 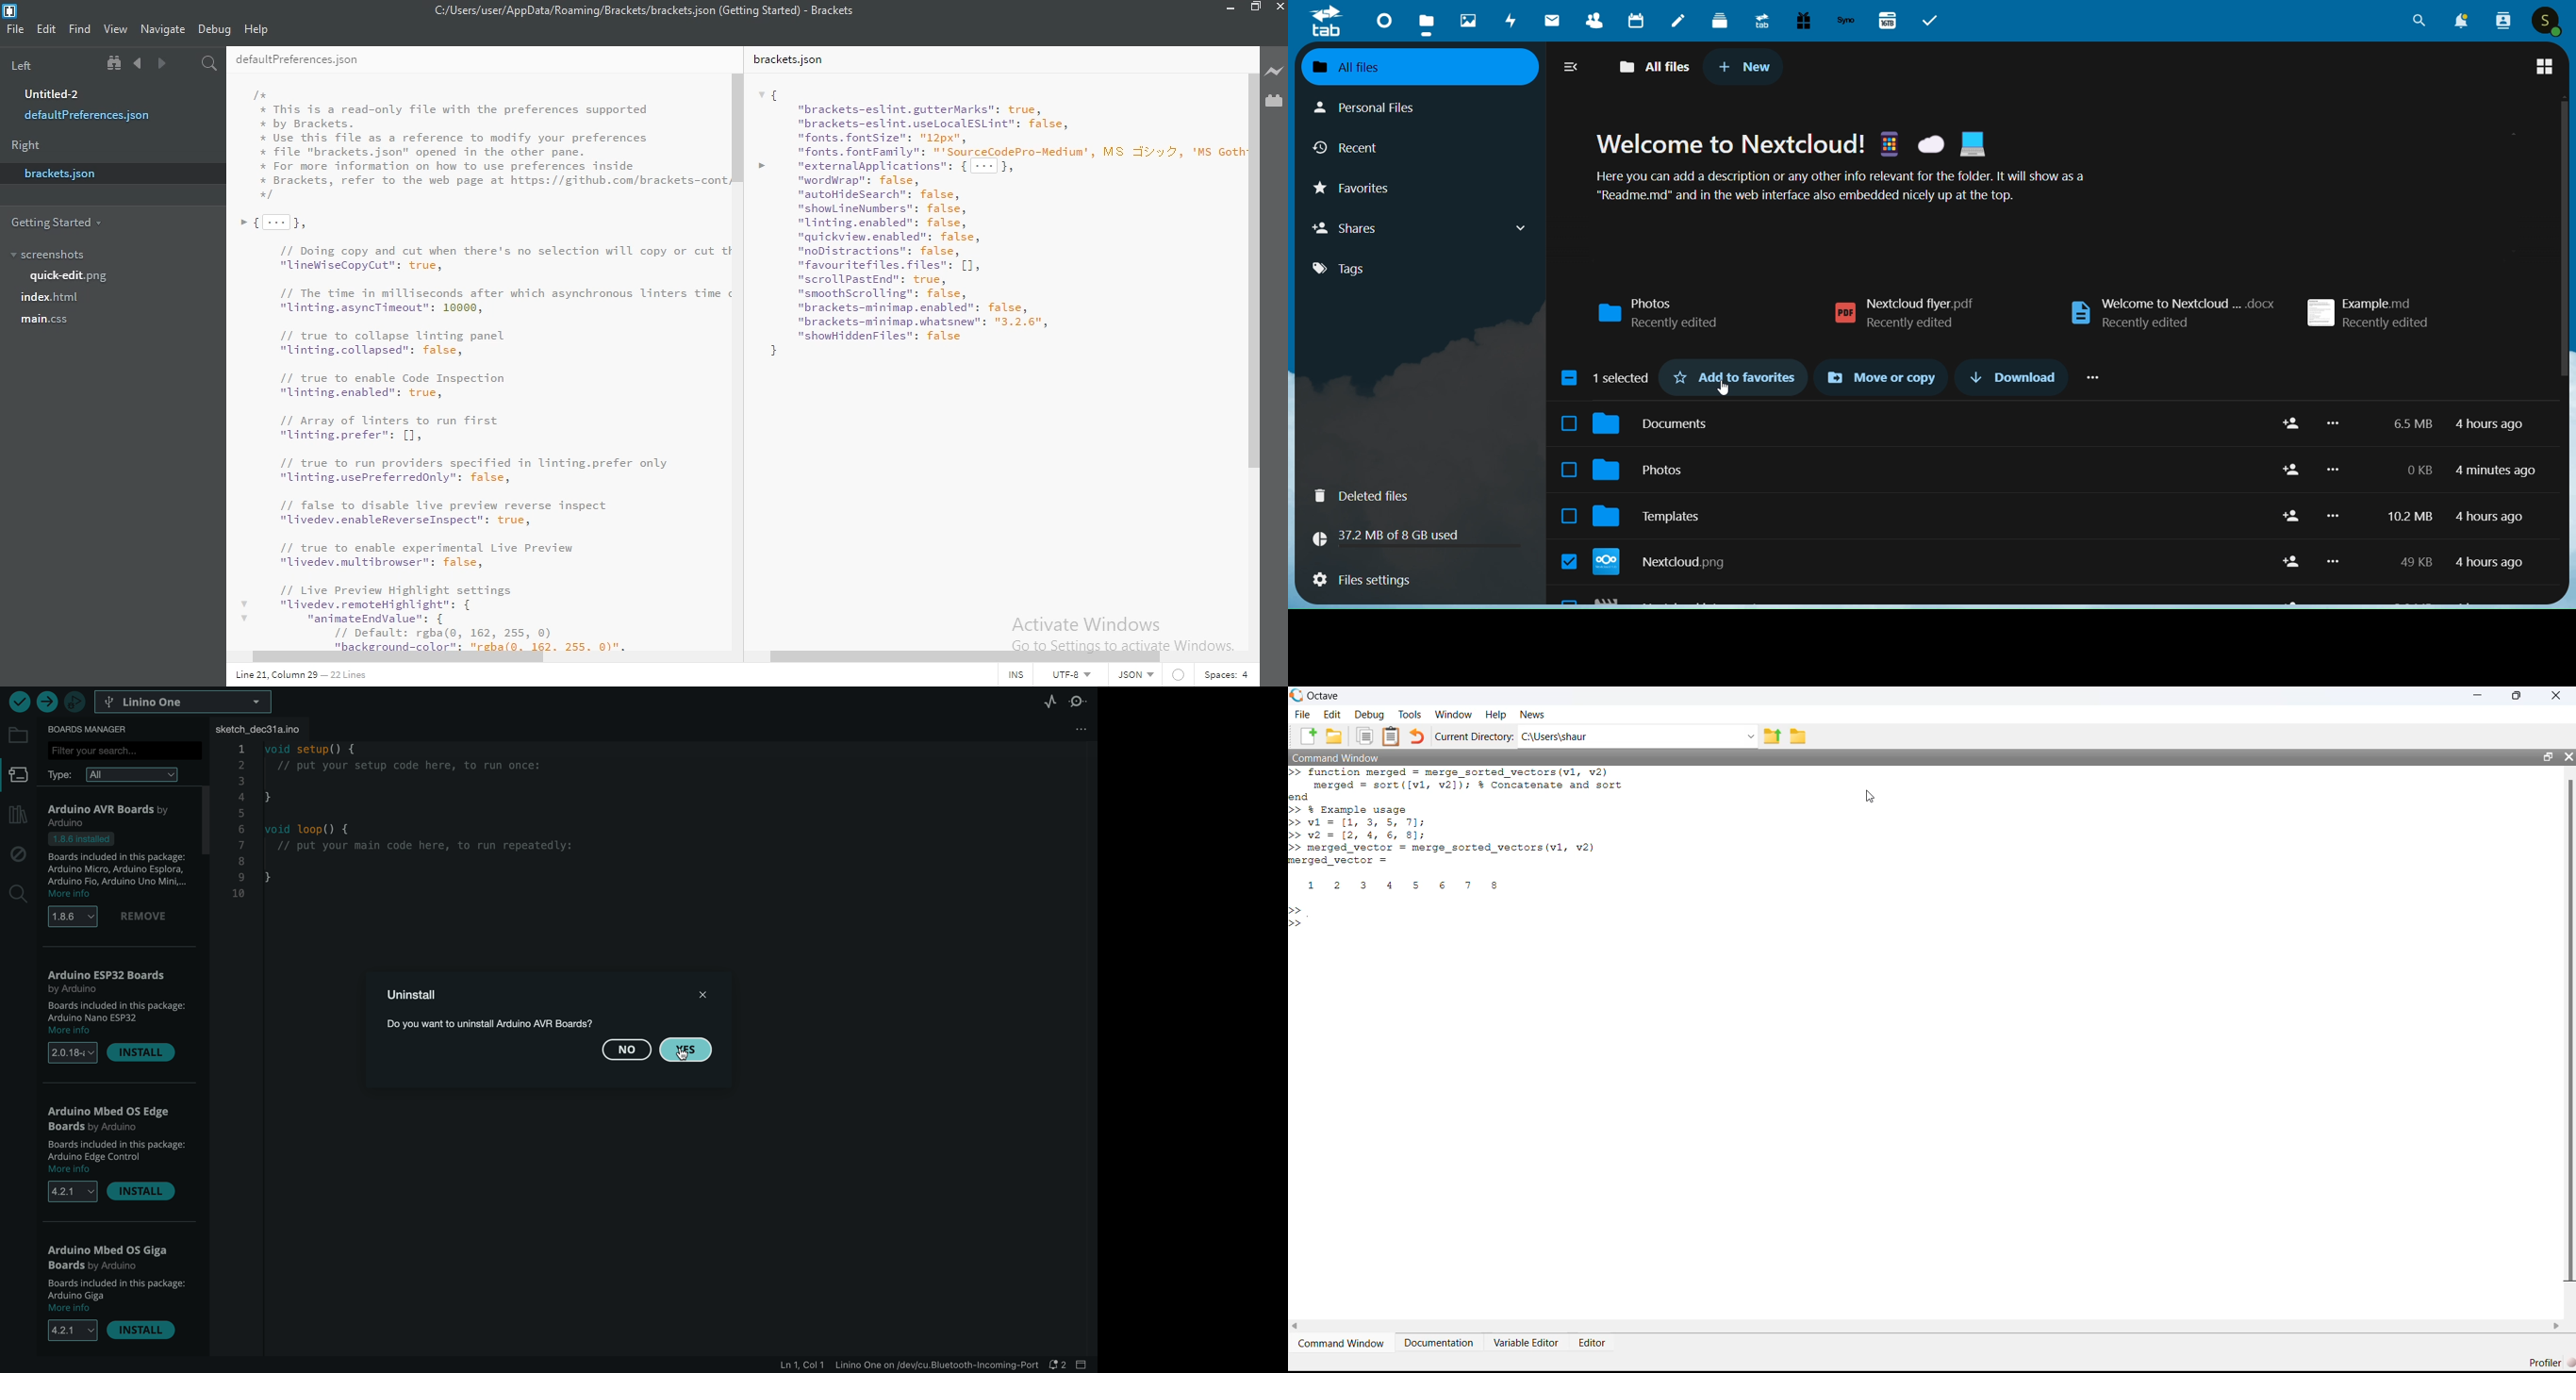 What do you see at coordinates (2463, 20) in the screenshot?
I see `notification` at bounding box center [2463, 20].